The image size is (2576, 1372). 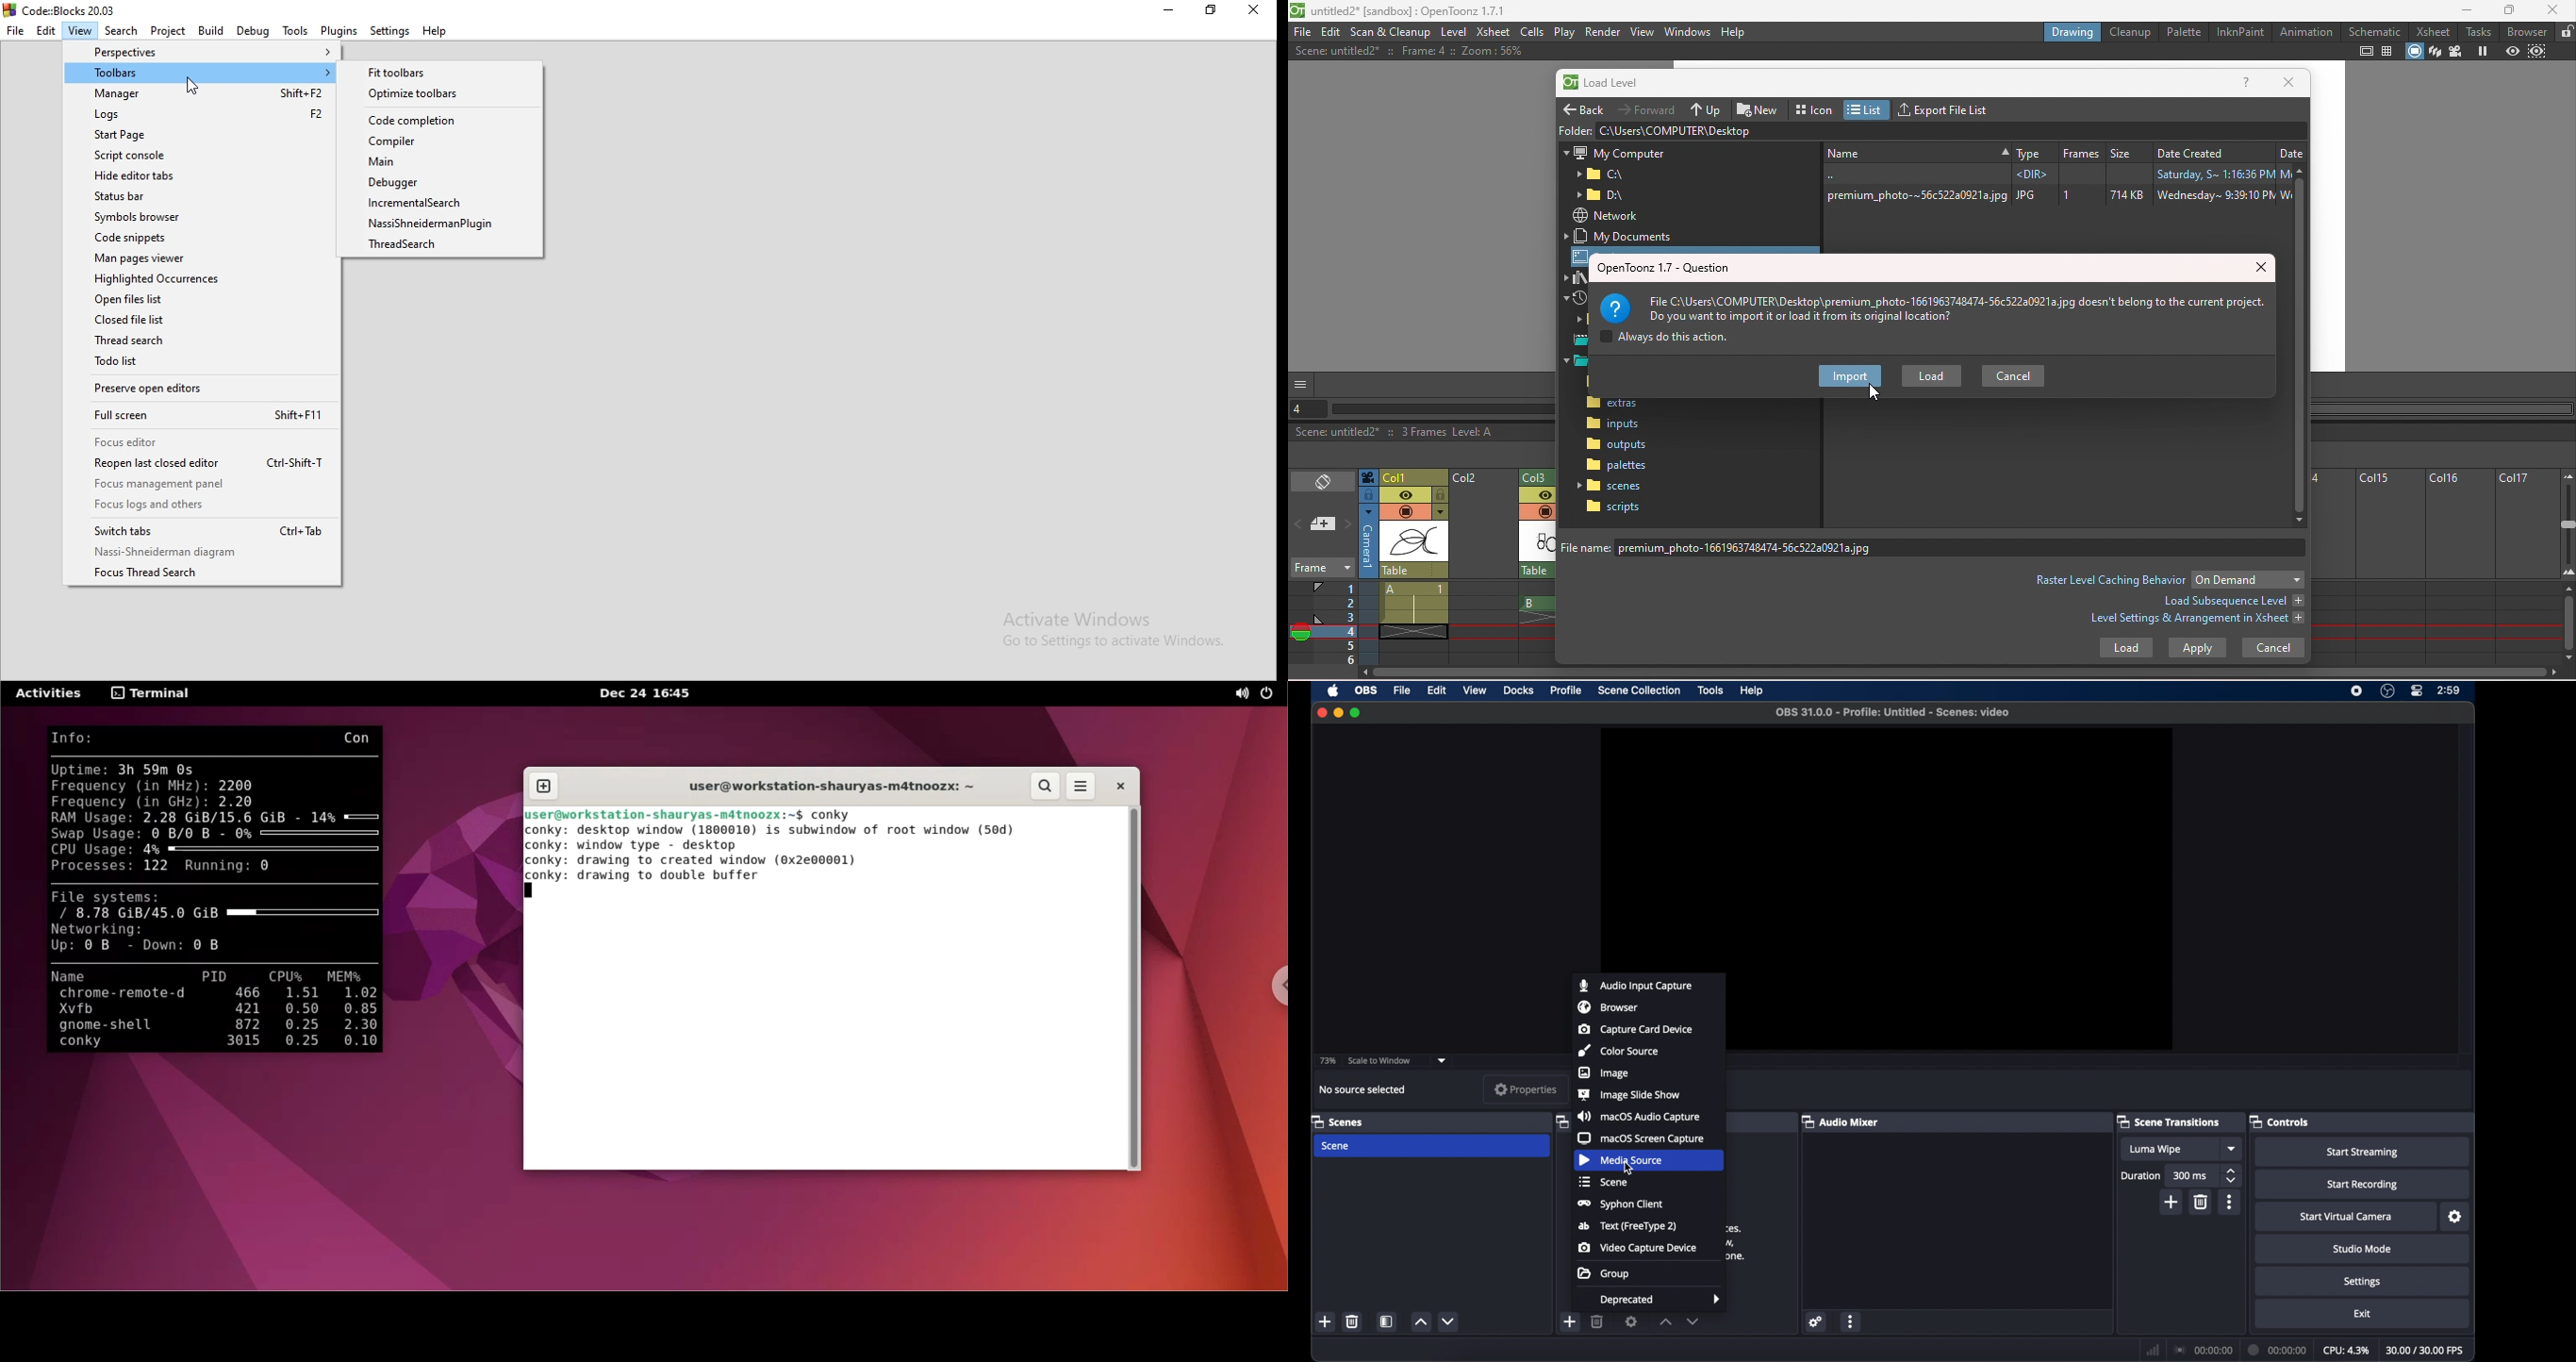 What do you see at coordinates (1352, 1322) in the screenshot?
I see `delete` at bounding box center [1352, 1322].